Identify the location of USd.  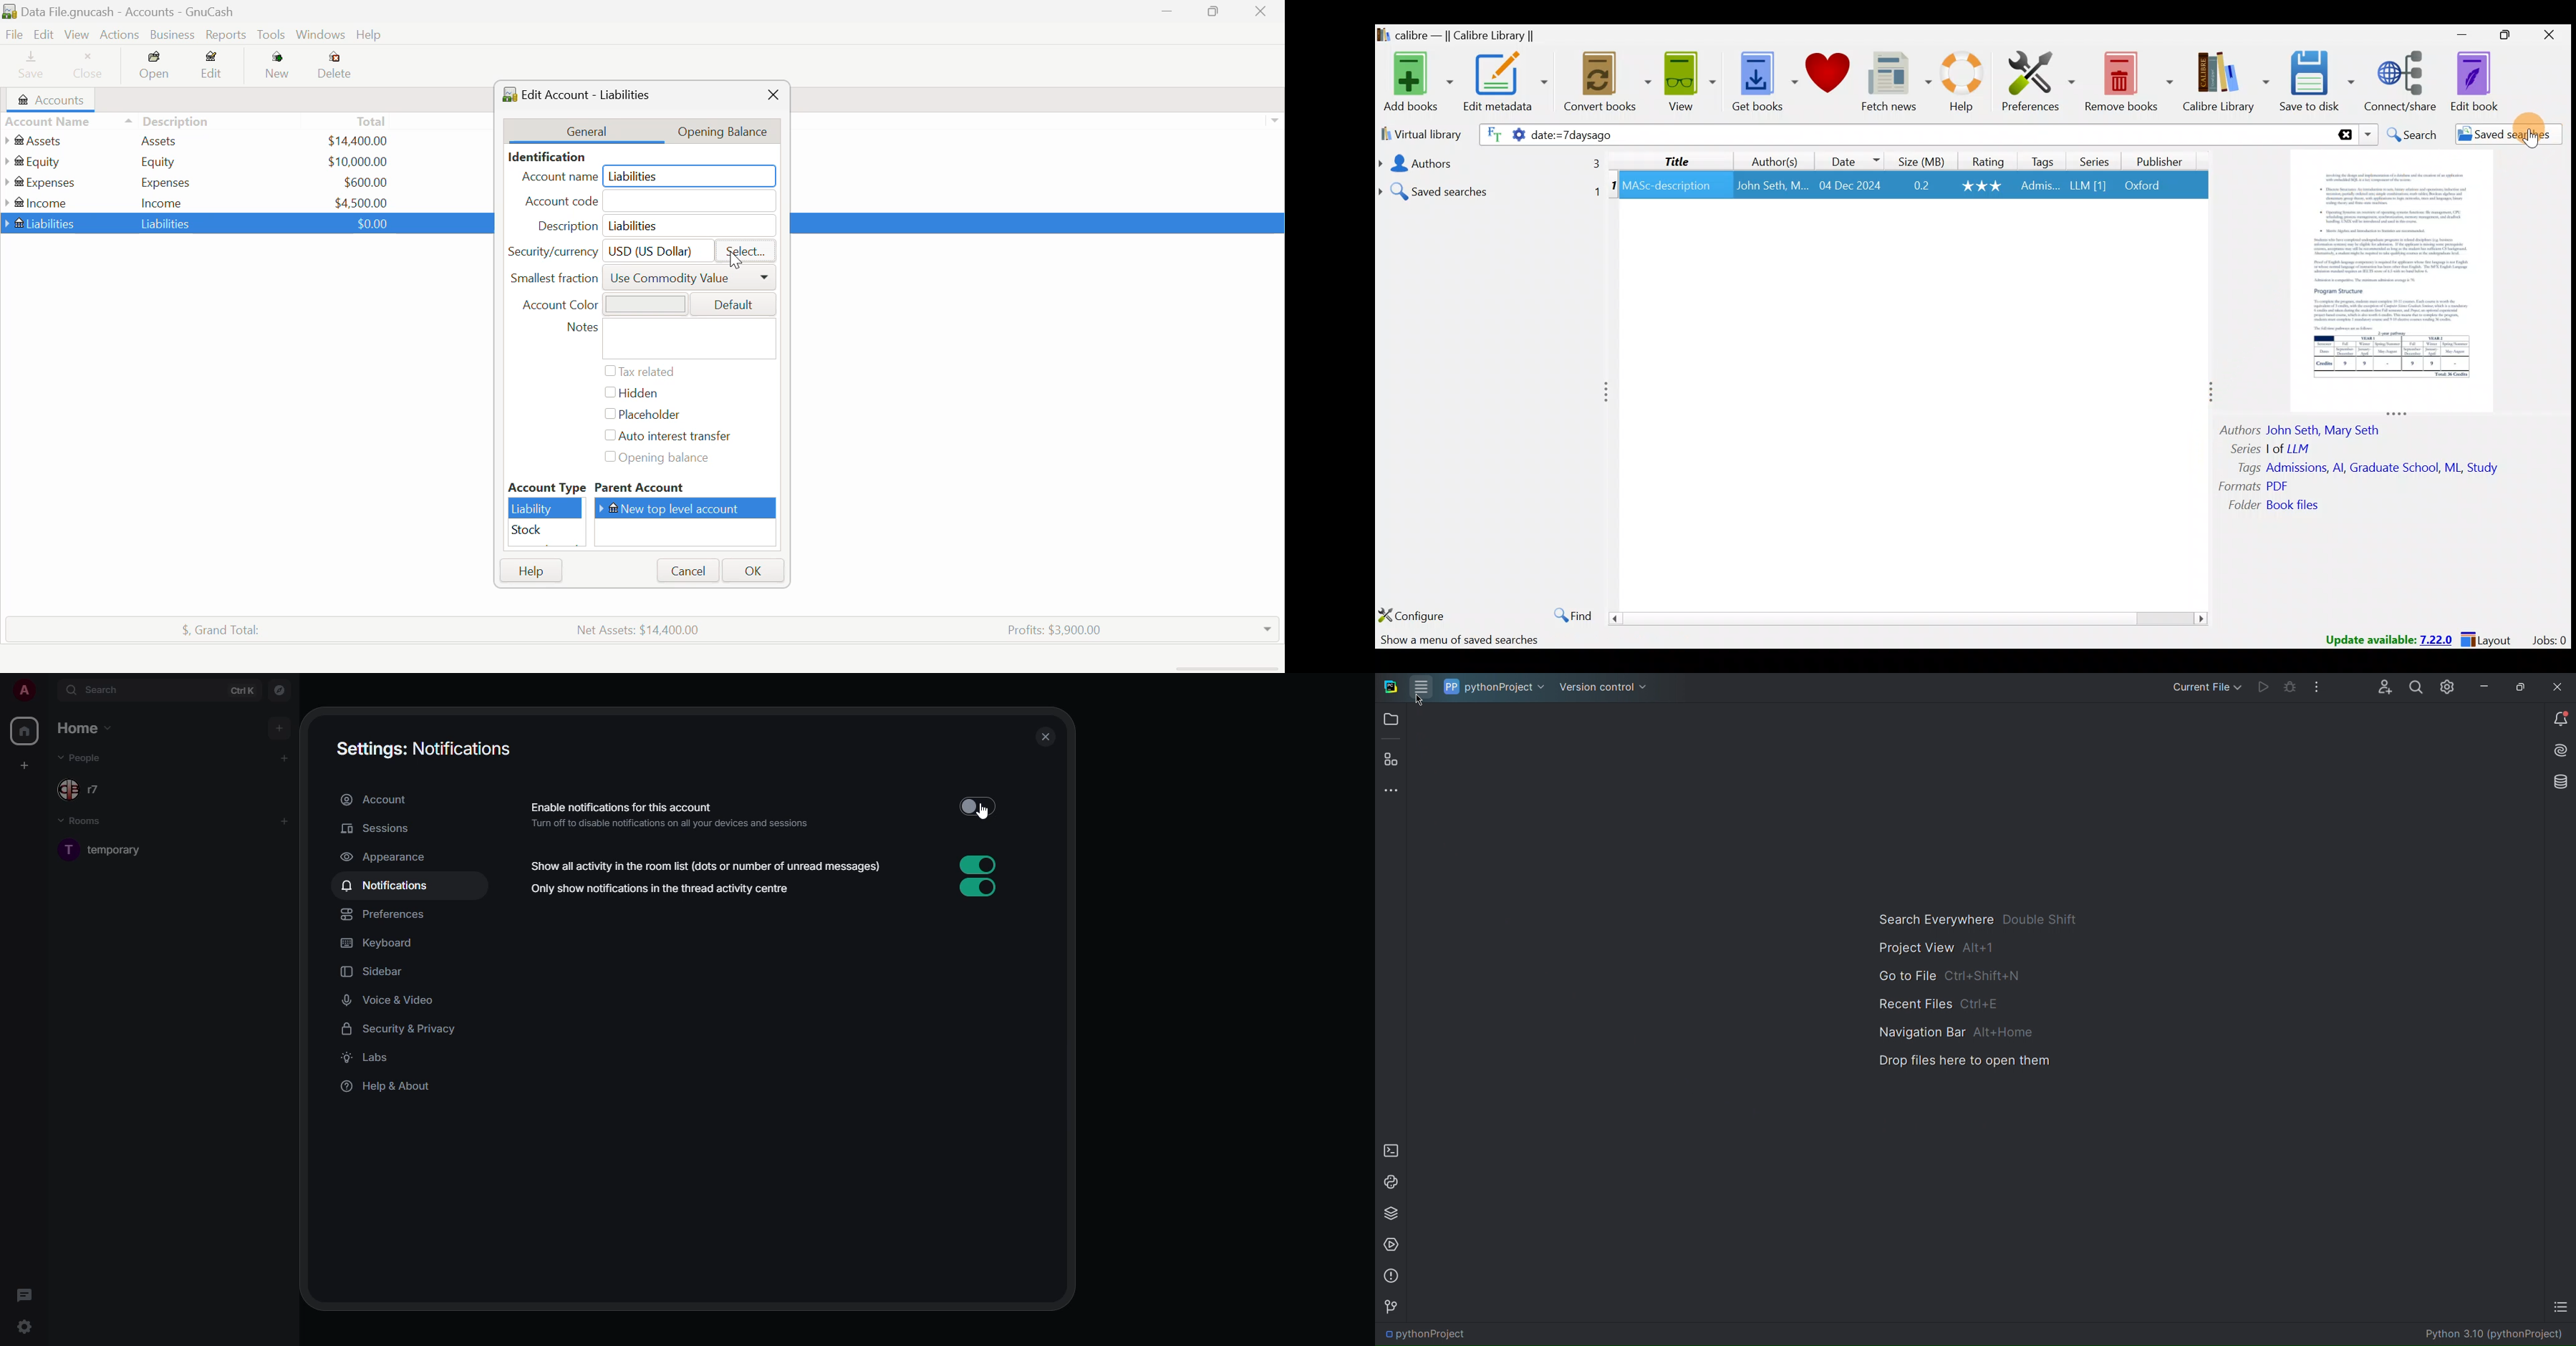
(357, 139).